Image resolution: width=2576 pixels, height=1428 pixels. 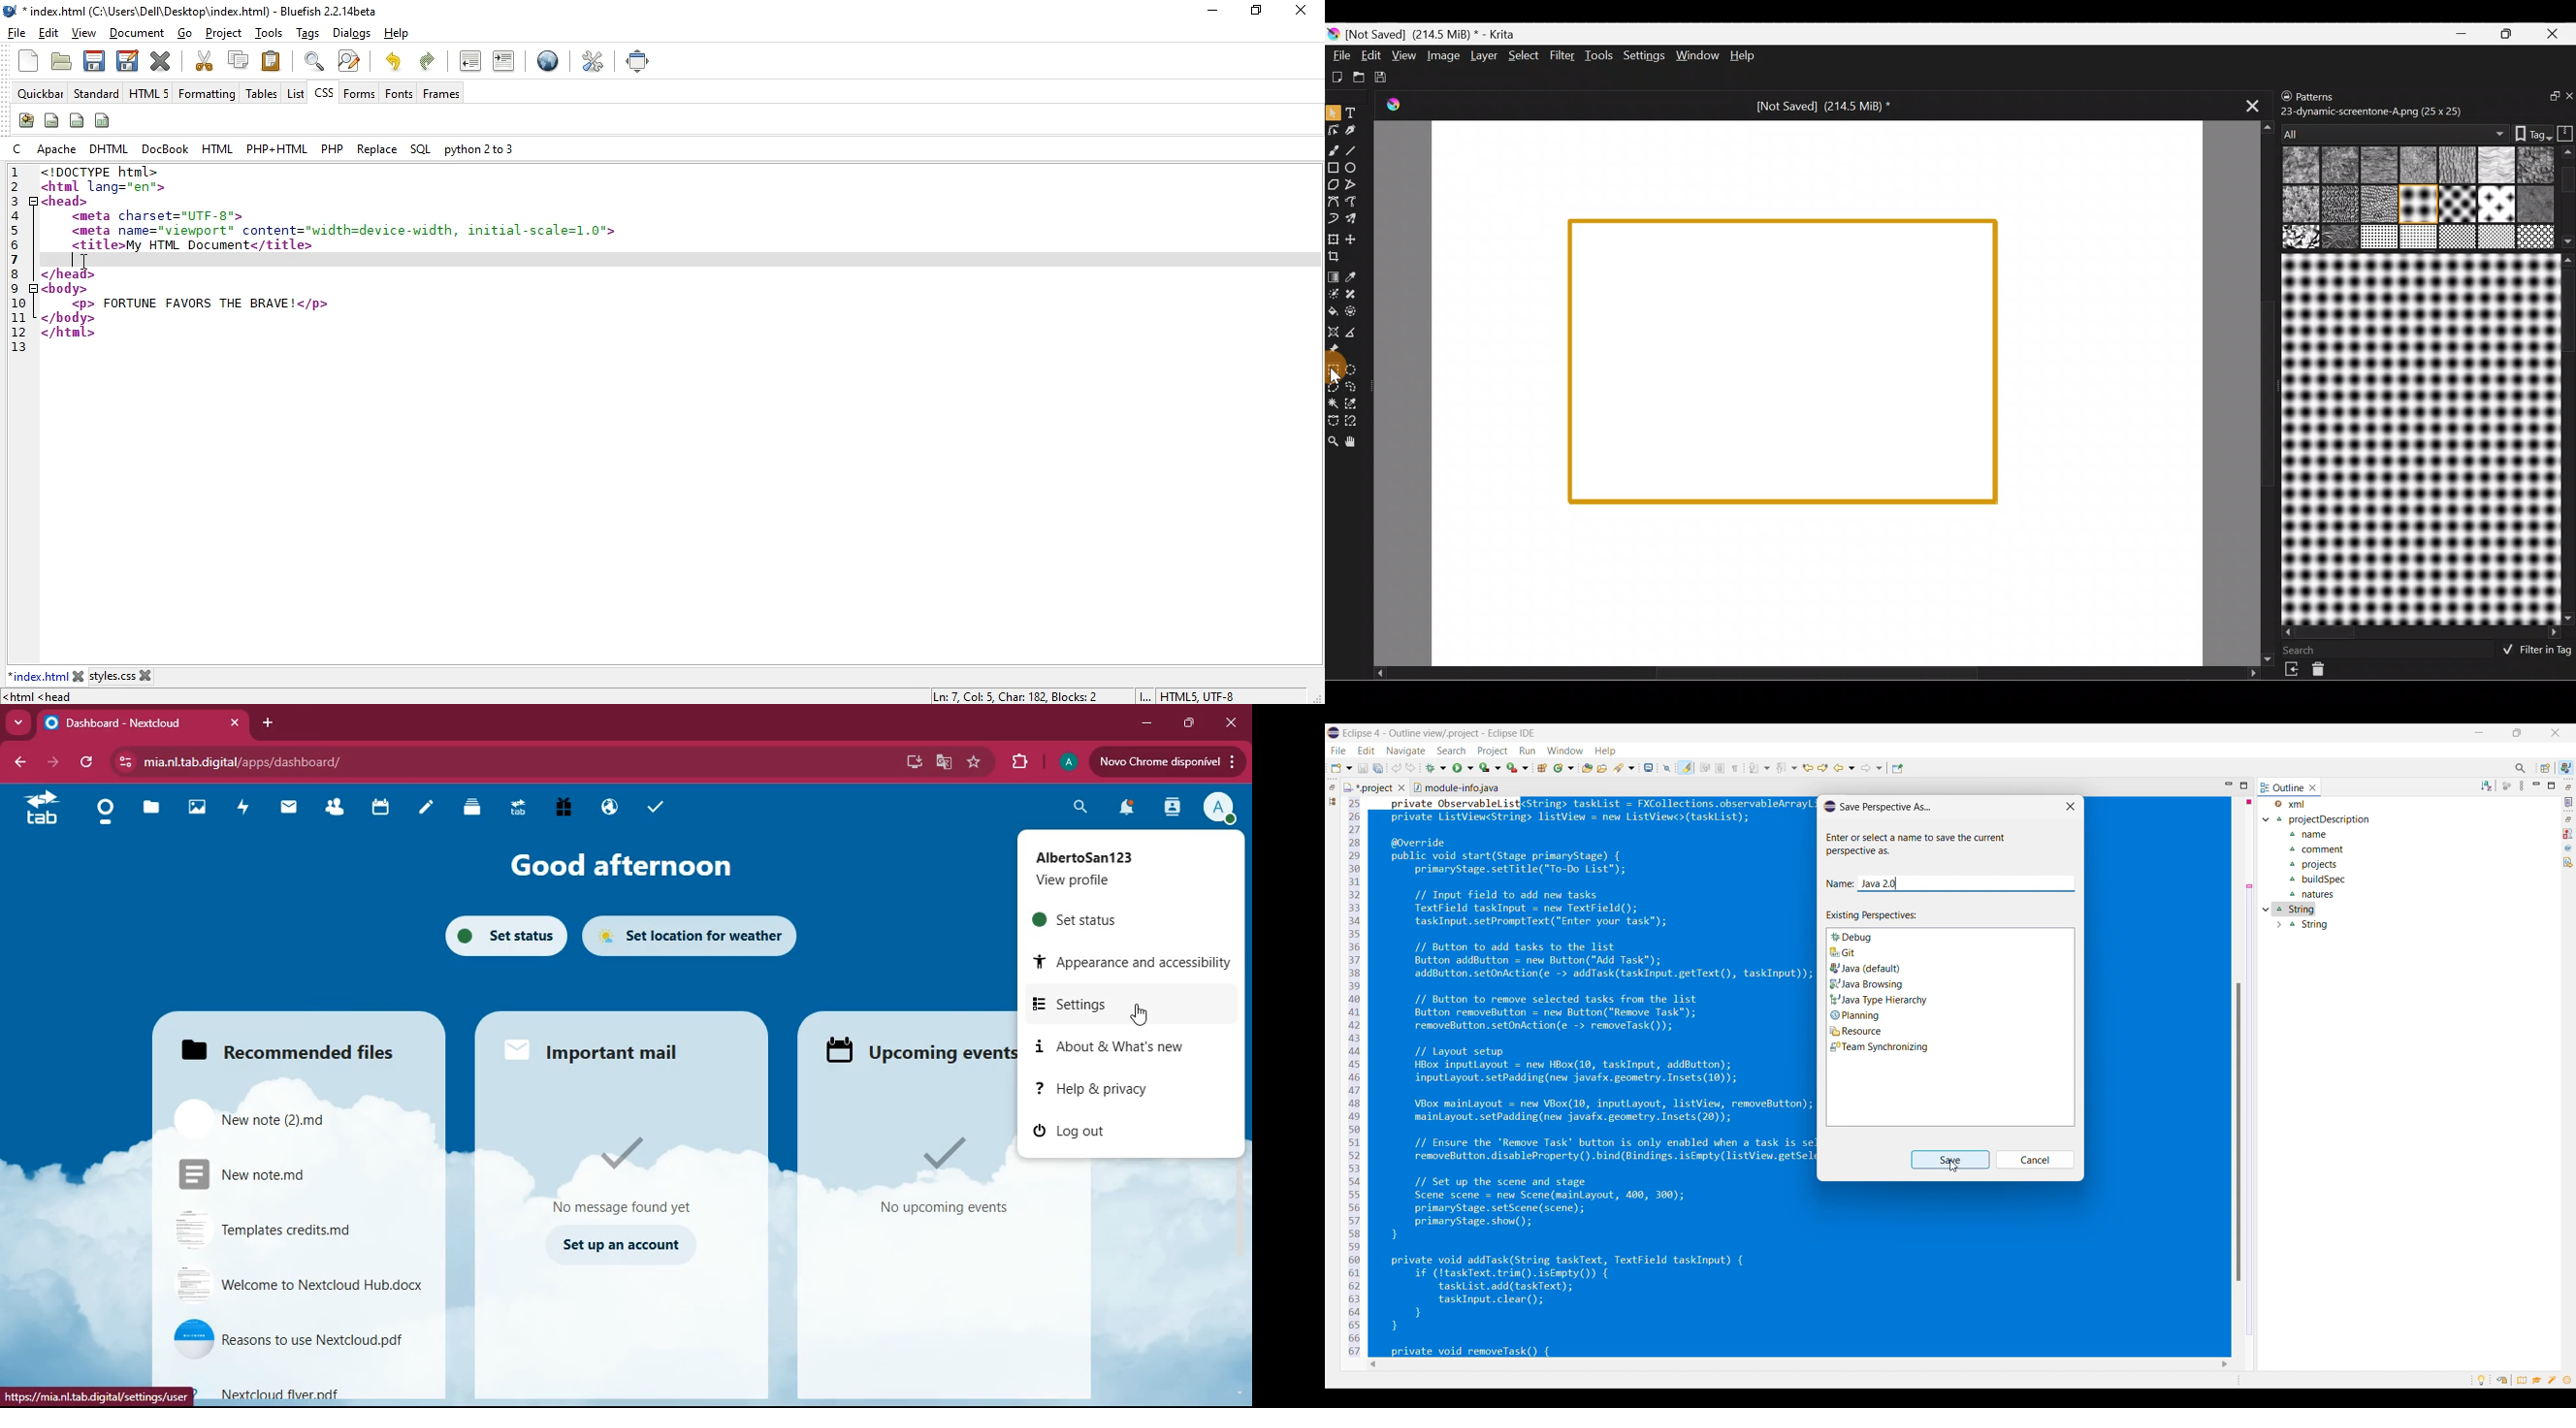 I want to click on tools, so click(x=272, y=34).